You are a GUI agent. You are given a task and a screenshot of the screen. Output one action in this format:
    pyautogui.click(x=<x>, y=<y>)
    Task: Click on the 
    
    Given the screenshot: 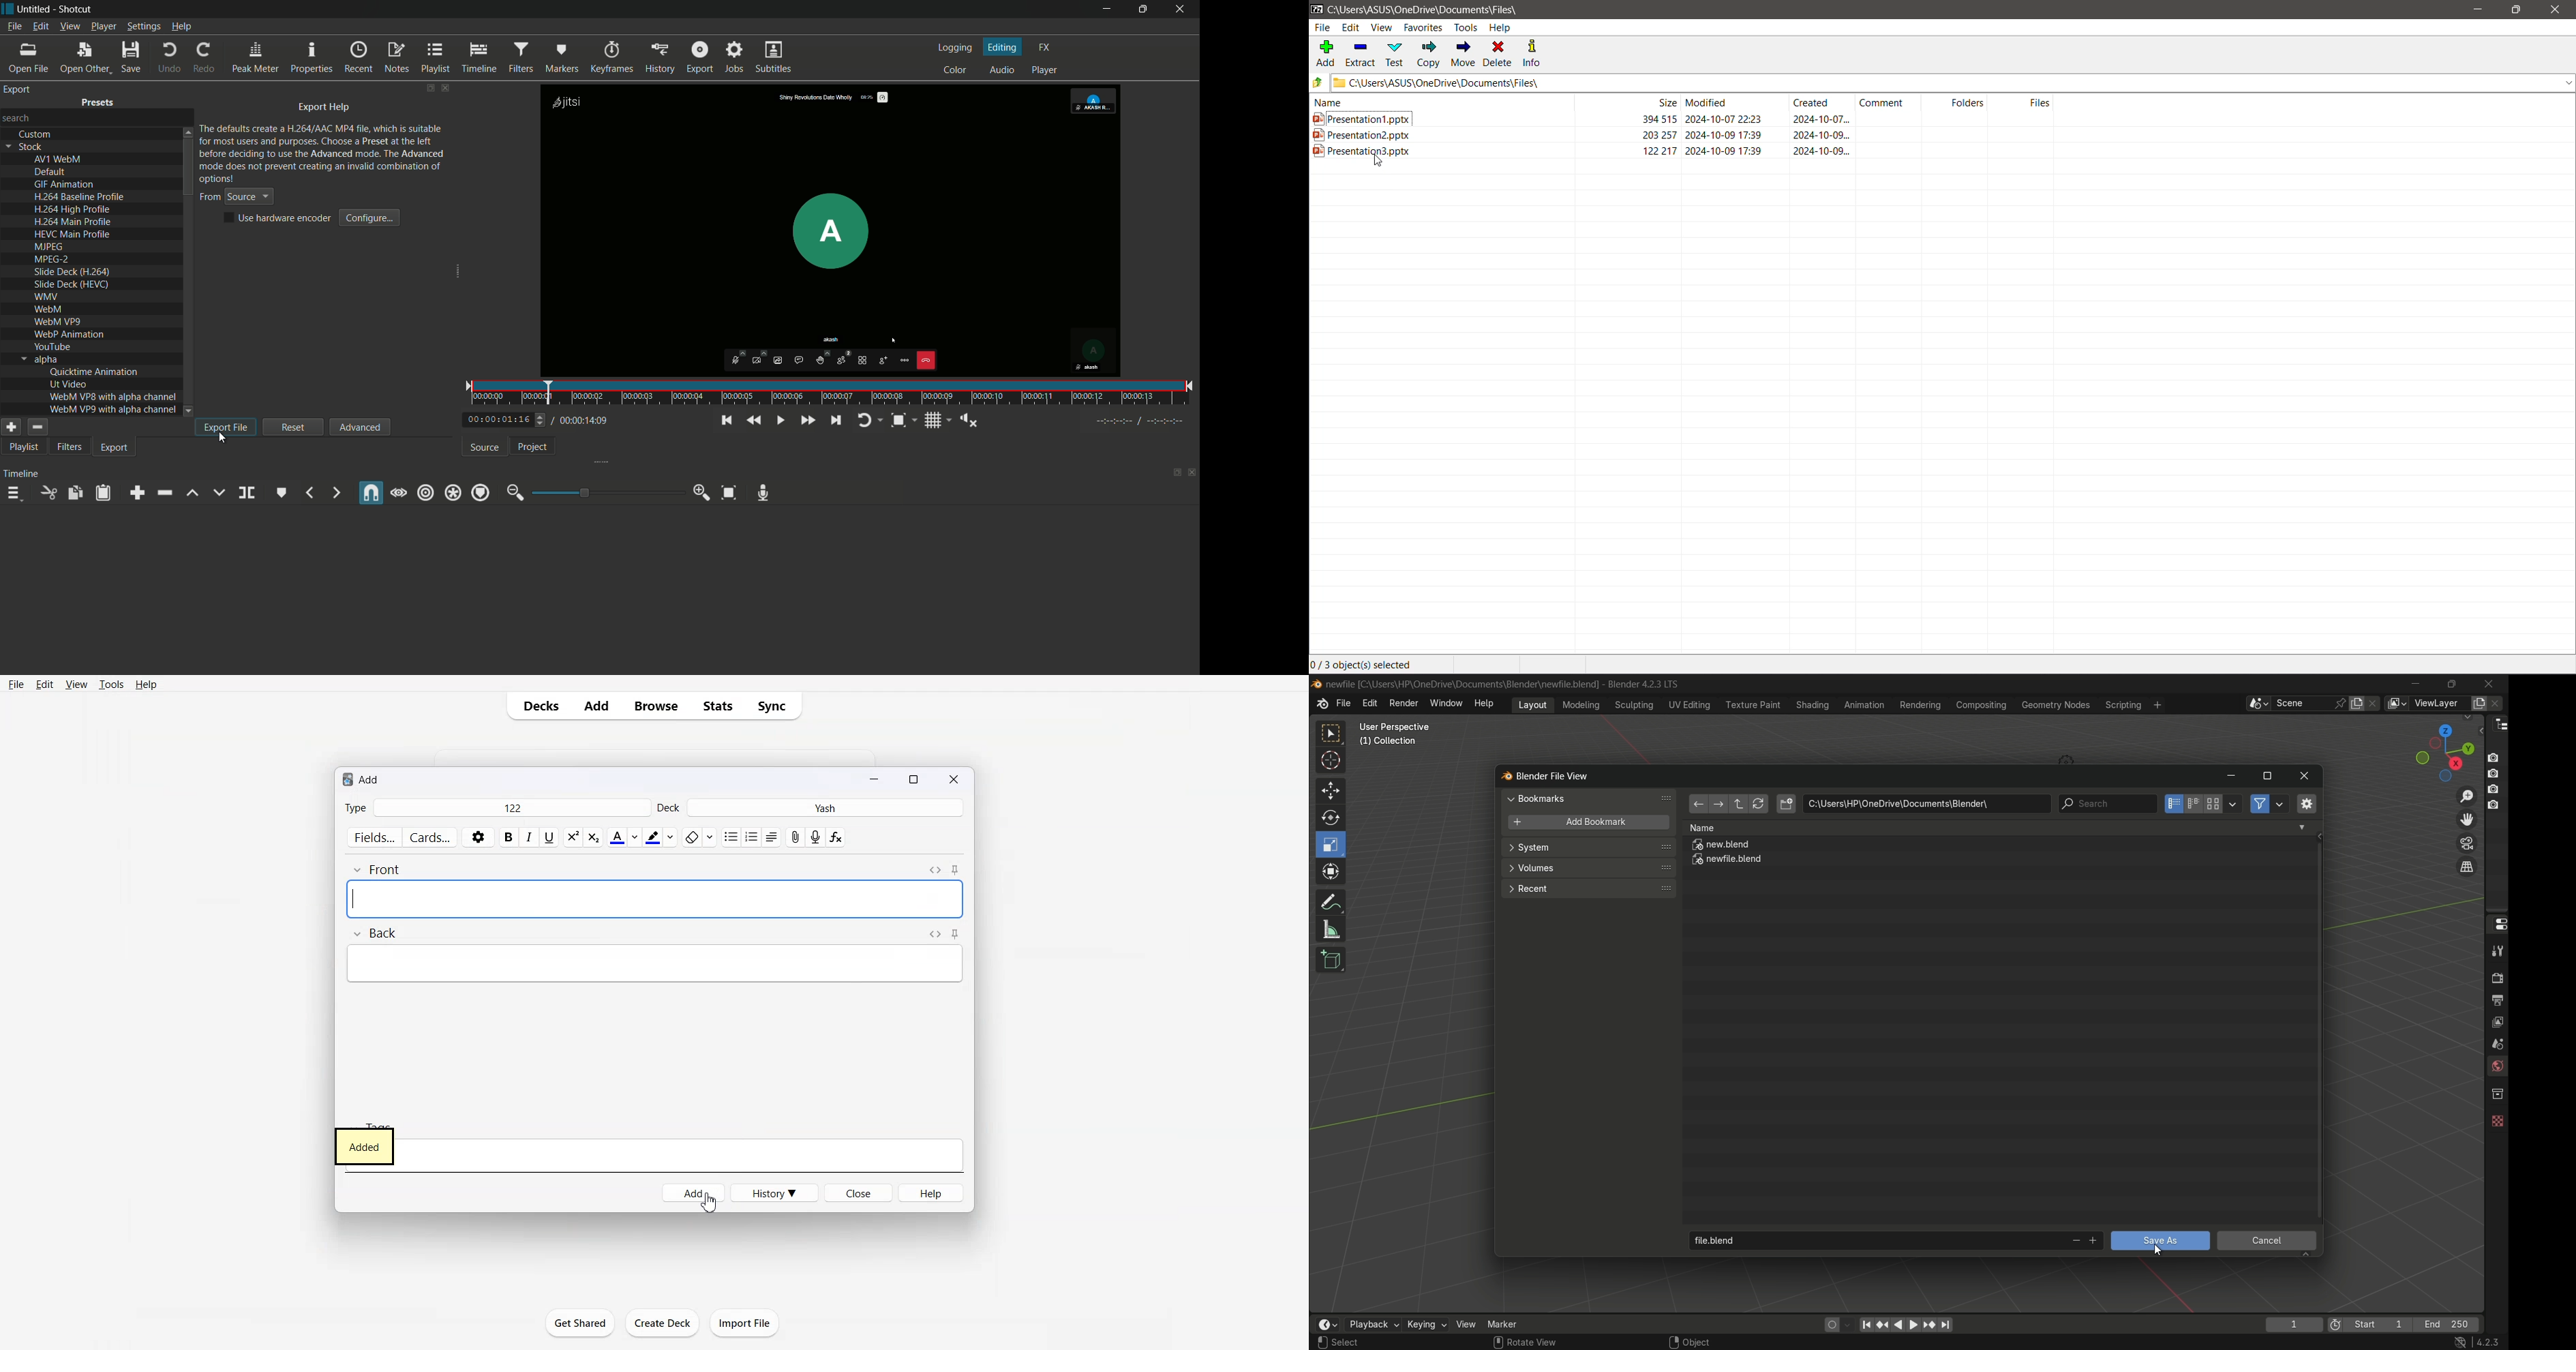 What is the action you would take?
    pyautogui.click(x=654, y=963)
    